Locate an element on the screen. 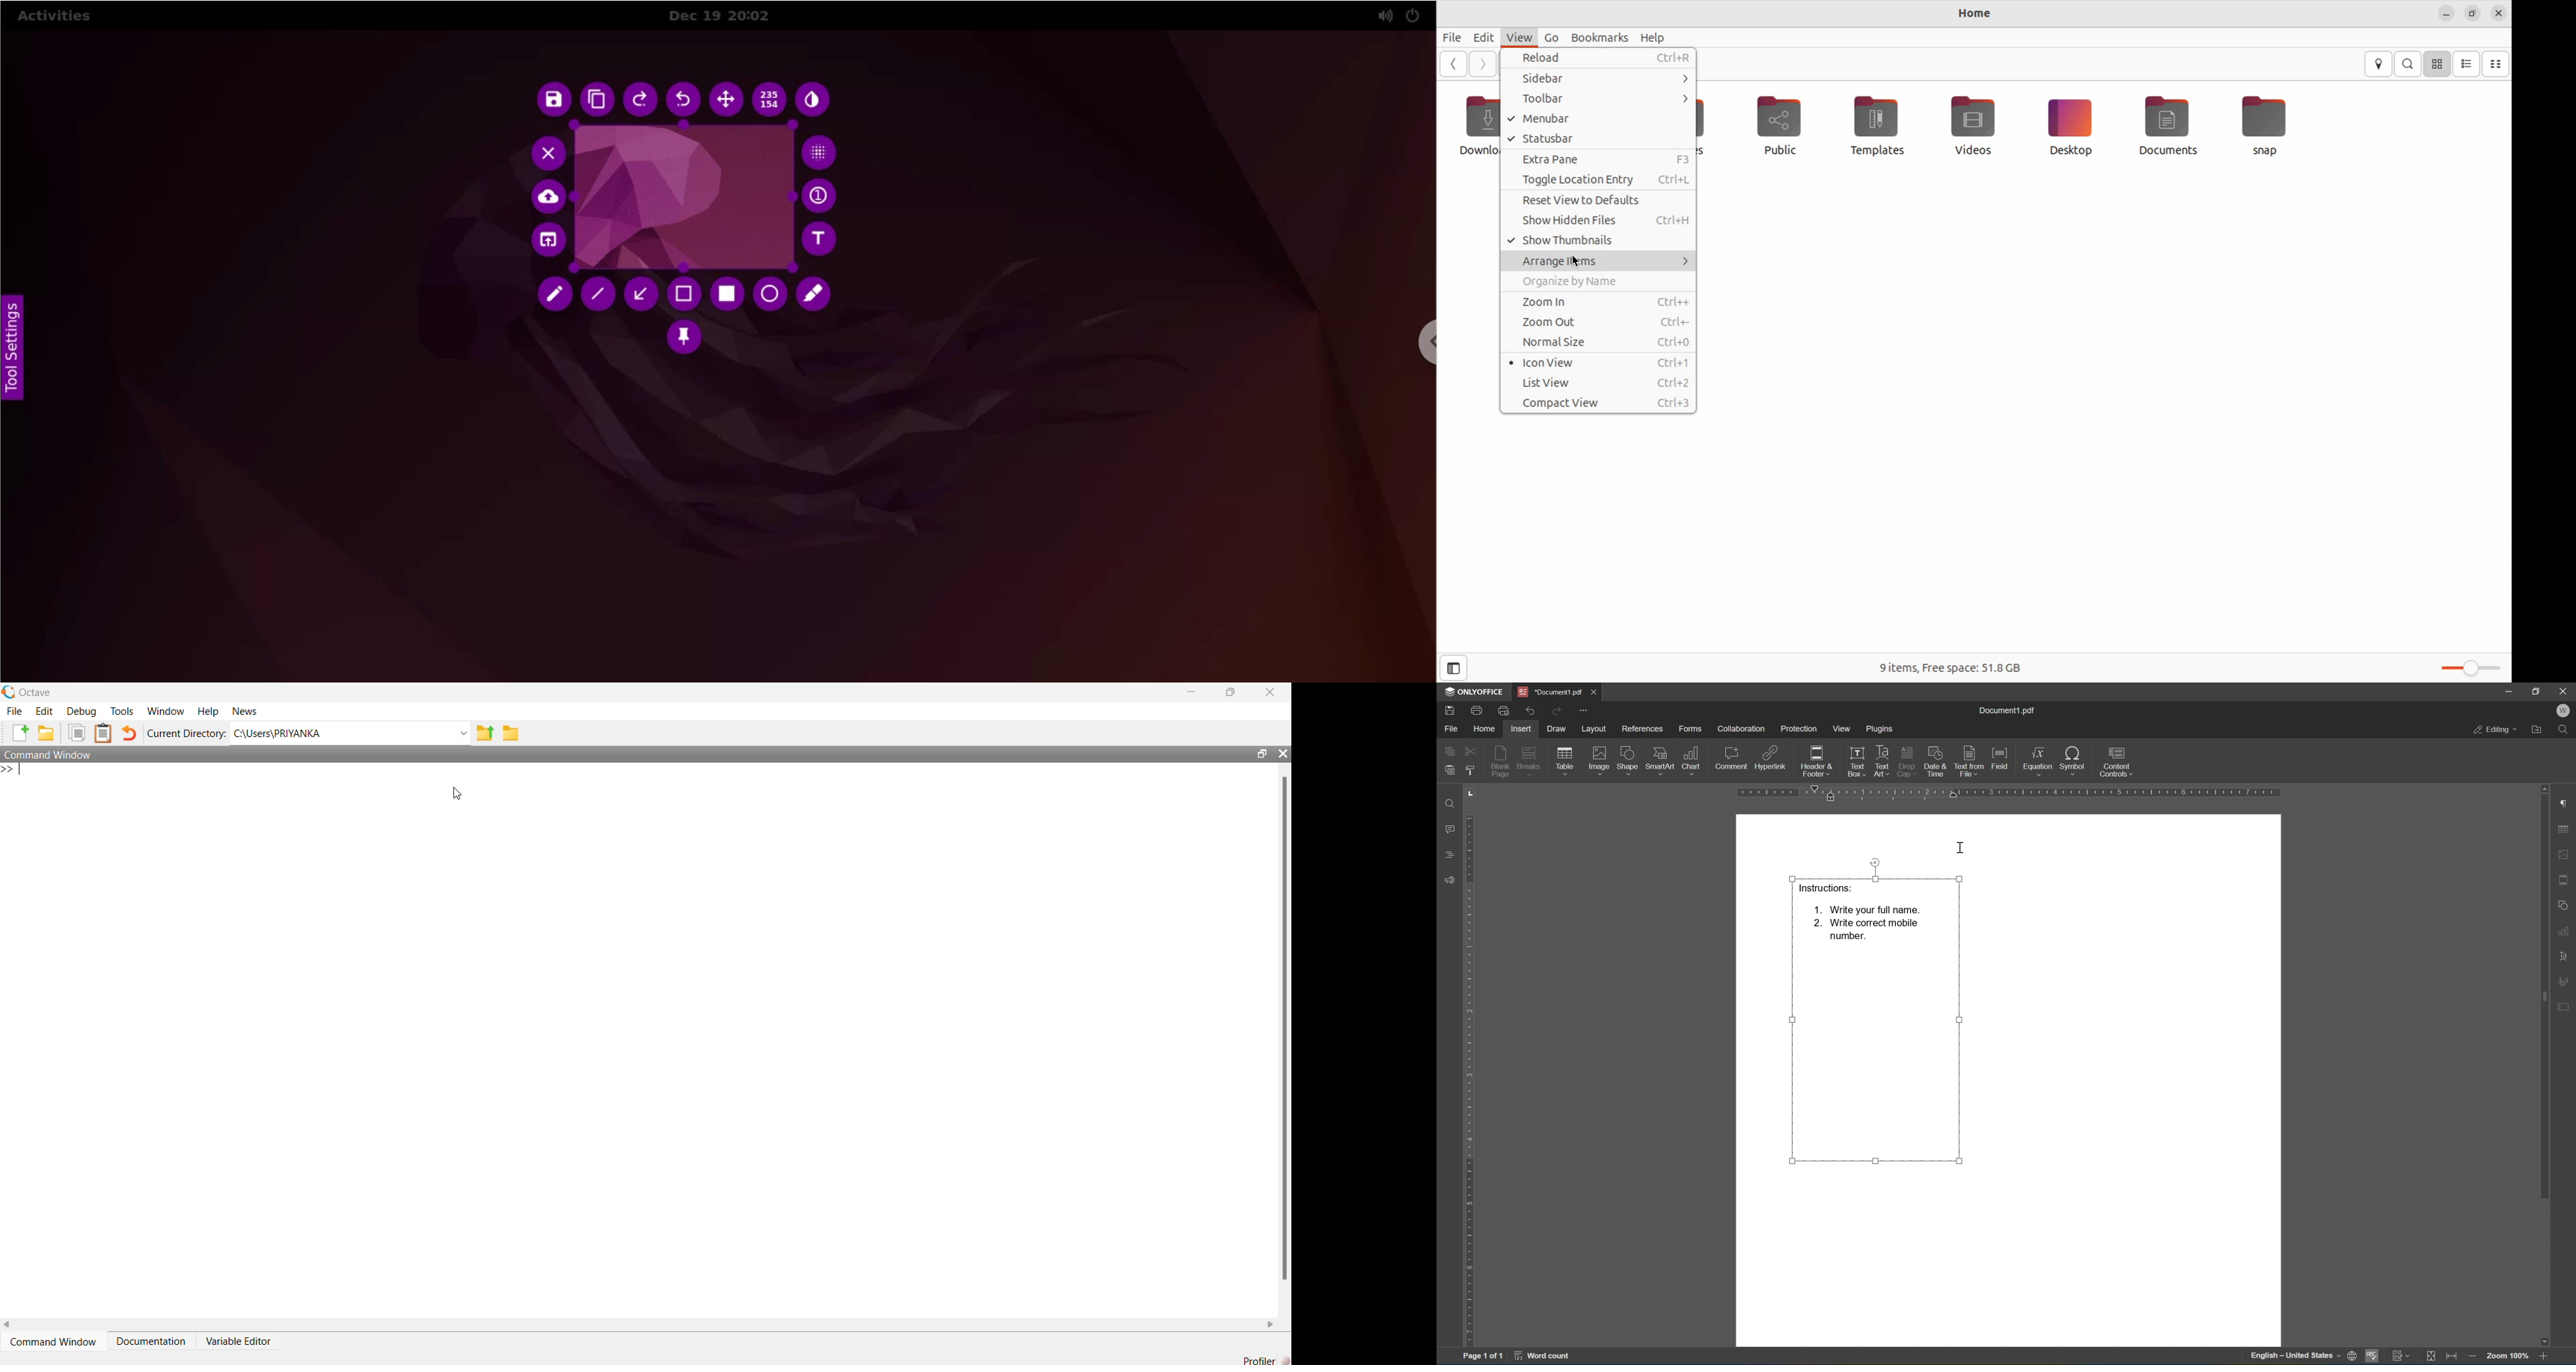 The image size is (2576, 1372). Redo is located at coordinates (1555, 710).